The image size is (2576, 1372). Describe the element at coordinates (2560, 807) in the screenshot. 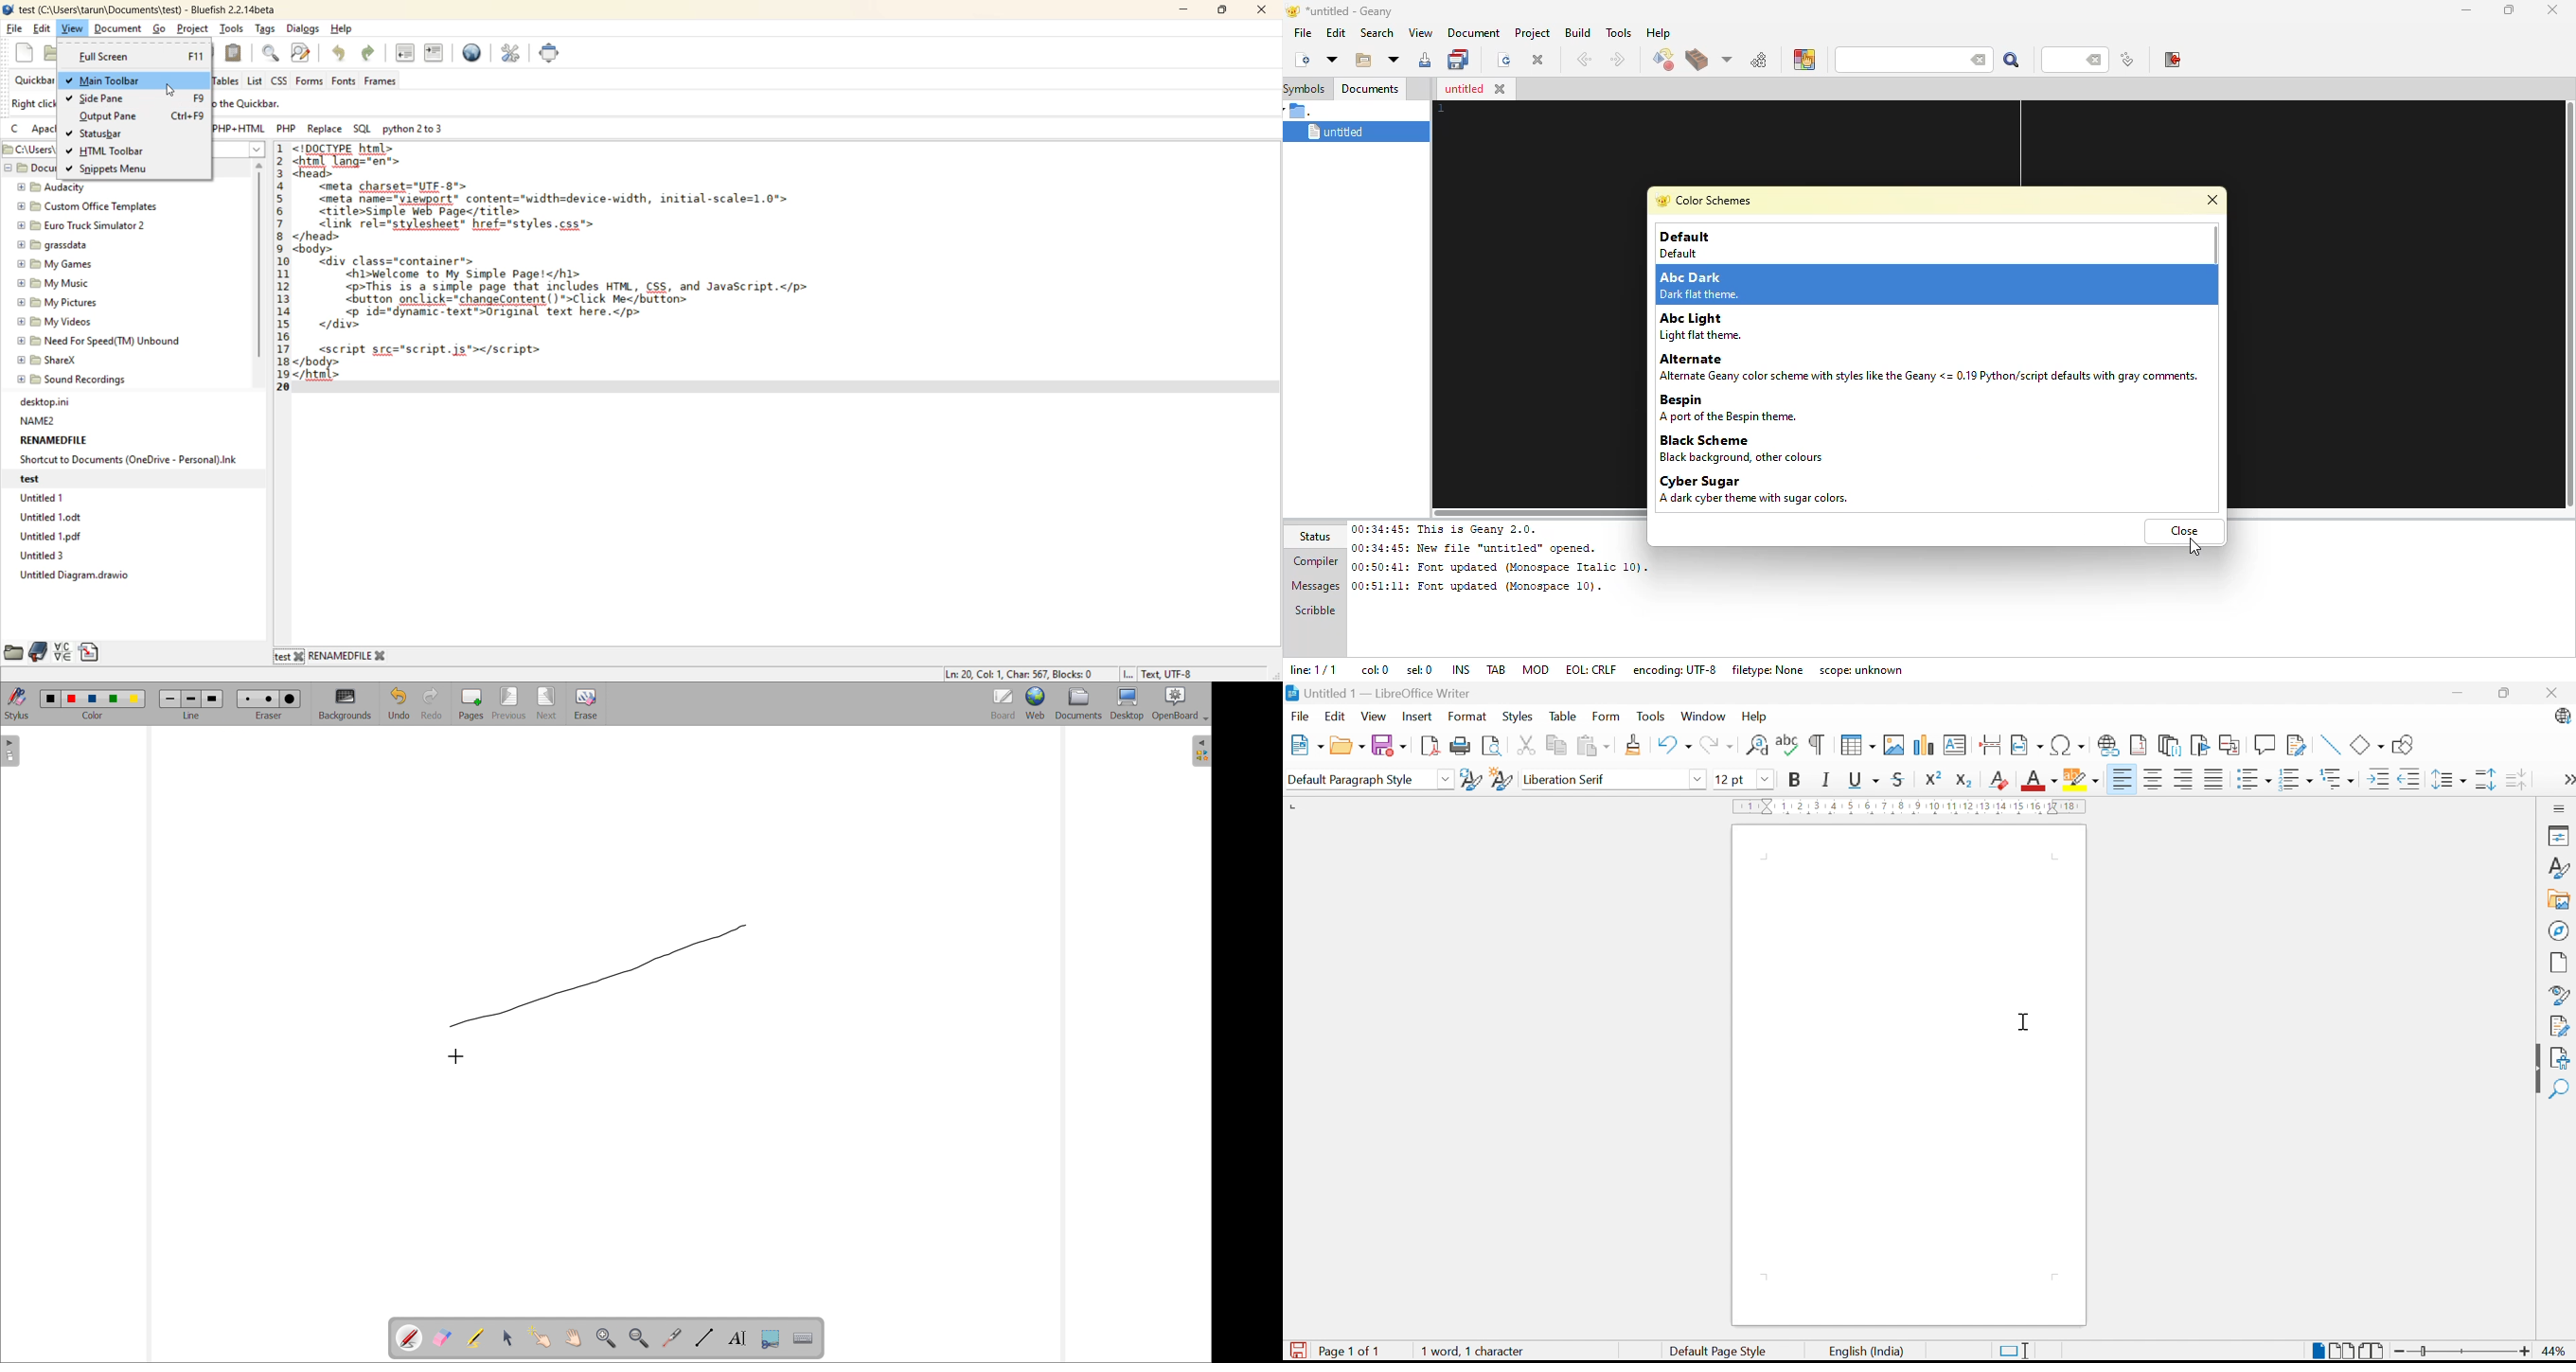

I see `Sidebar settings` at that location.